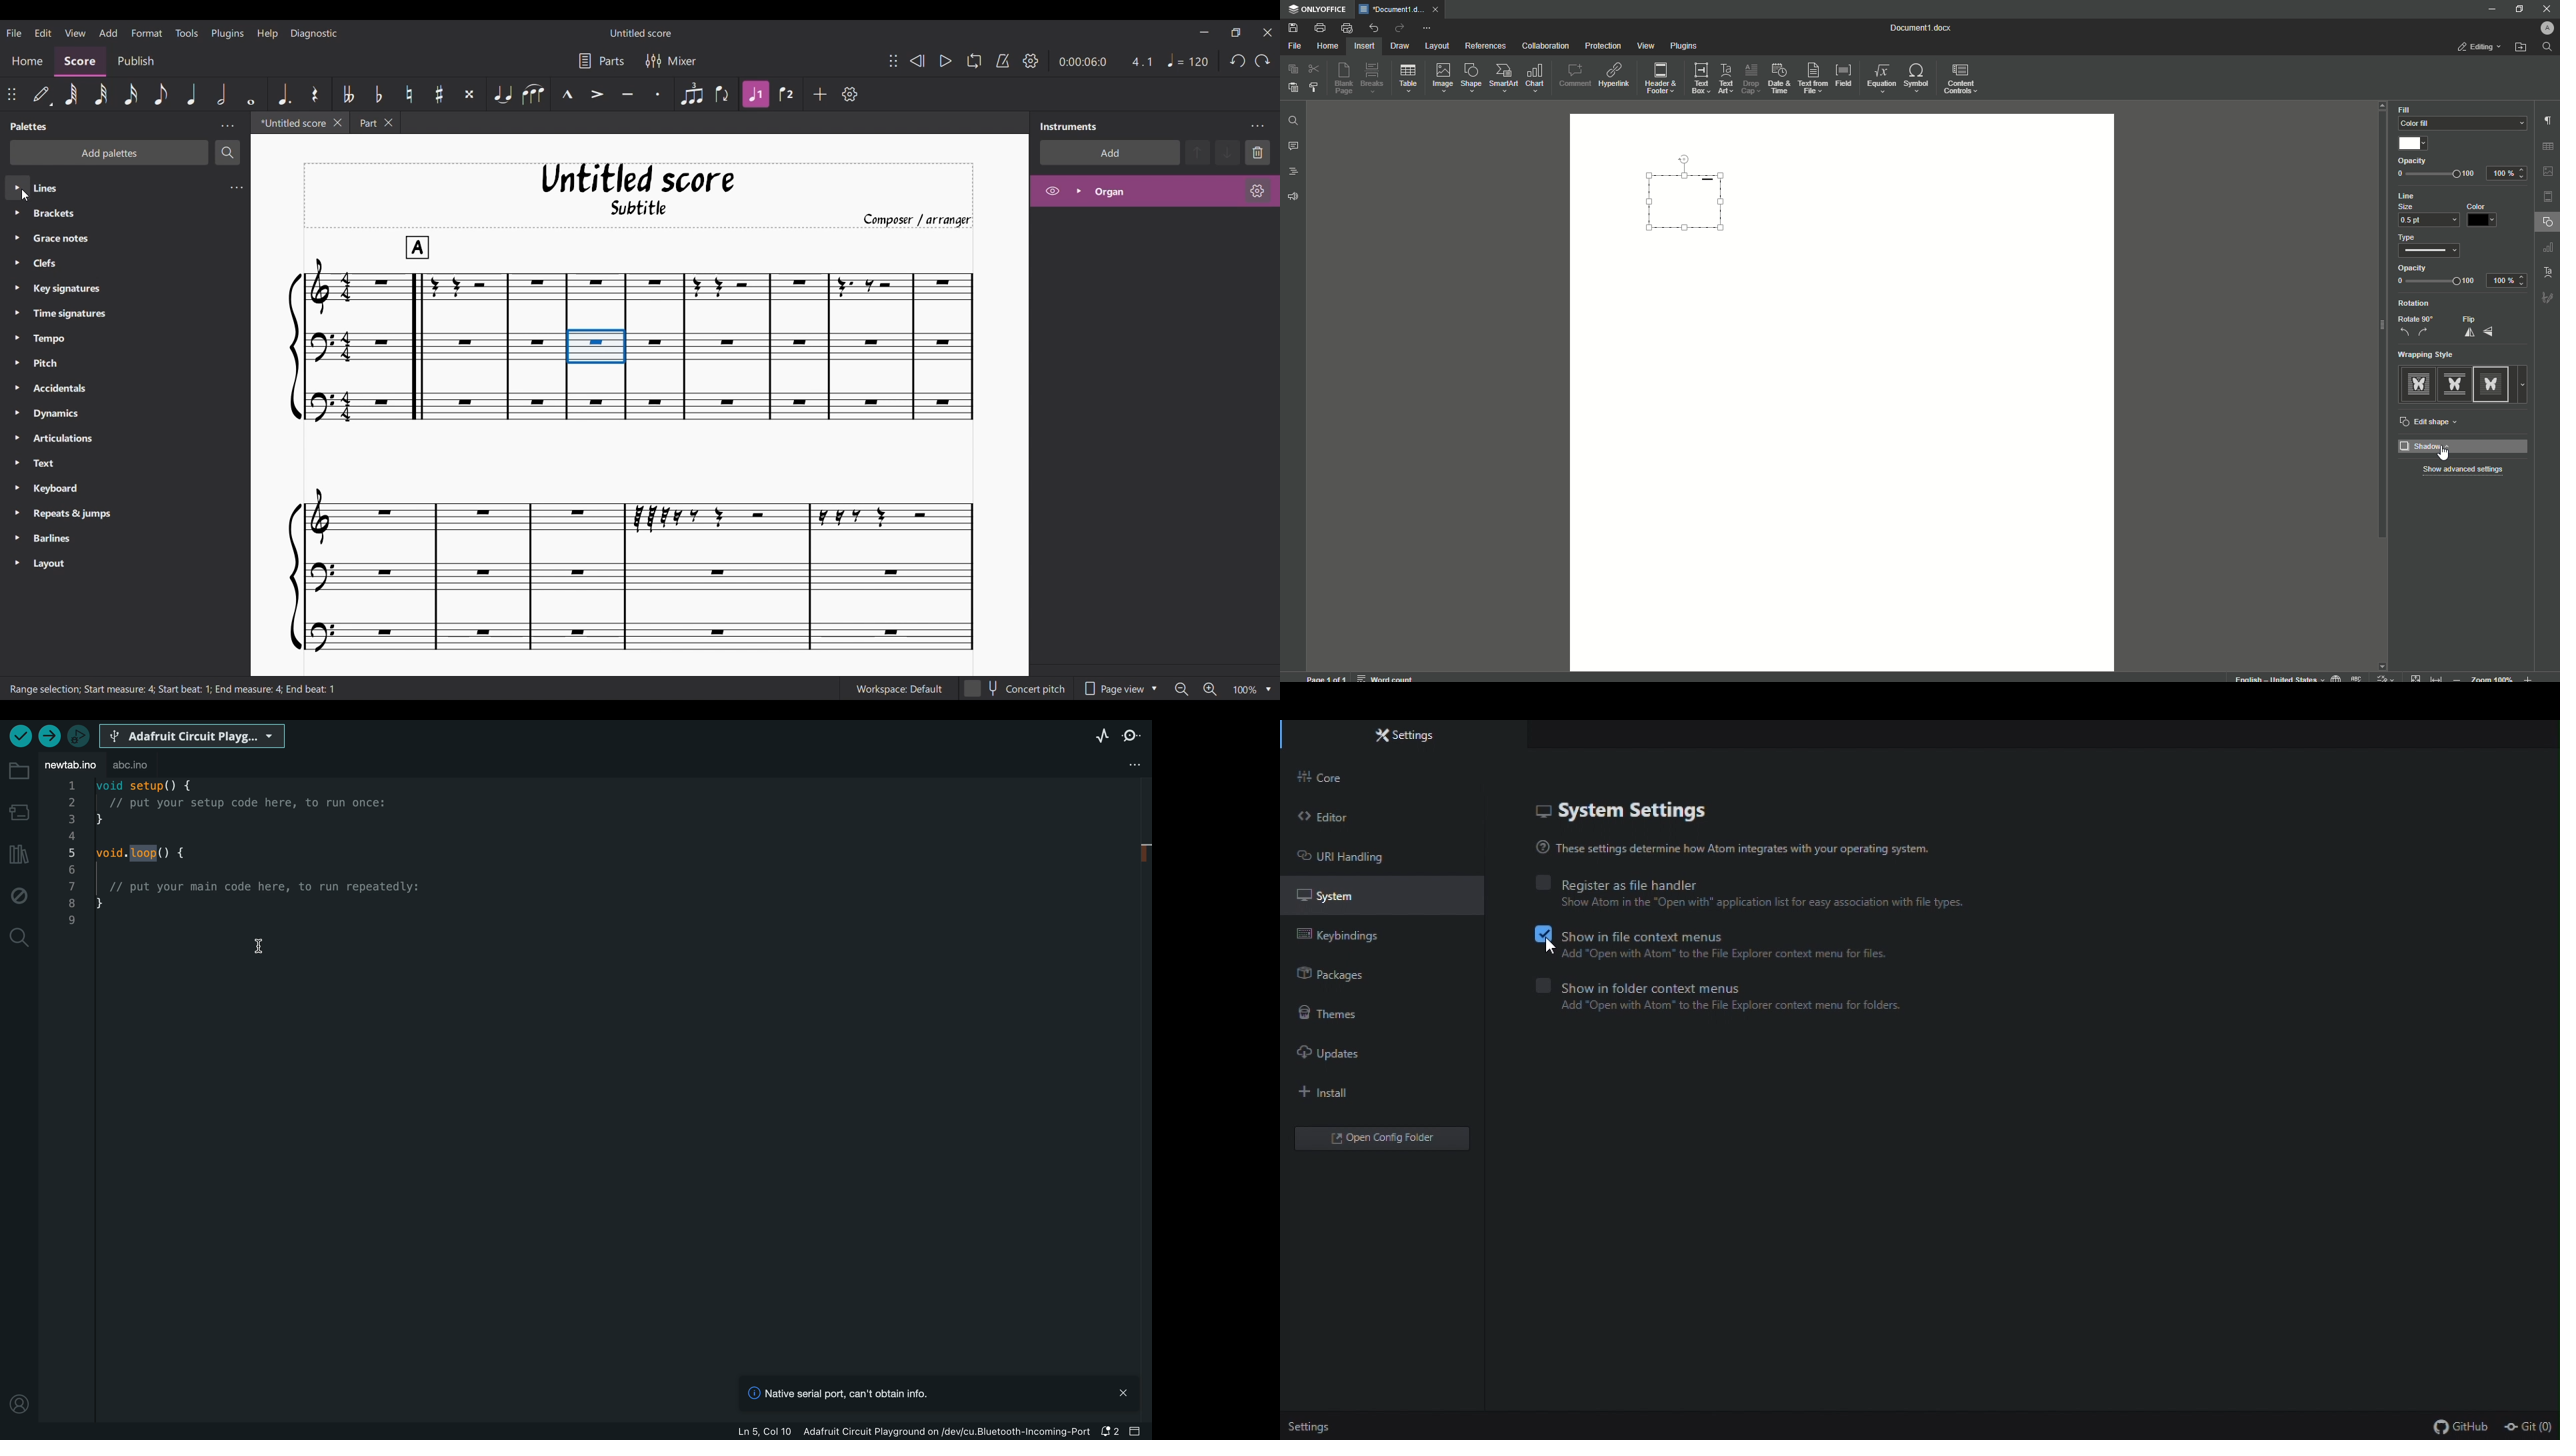 The width and height of the screenshot is (2576, 1456). What do you see at coordinates (2453, 384) in the screenshot?
I see `style 2` at bounding box center [2453, 384].